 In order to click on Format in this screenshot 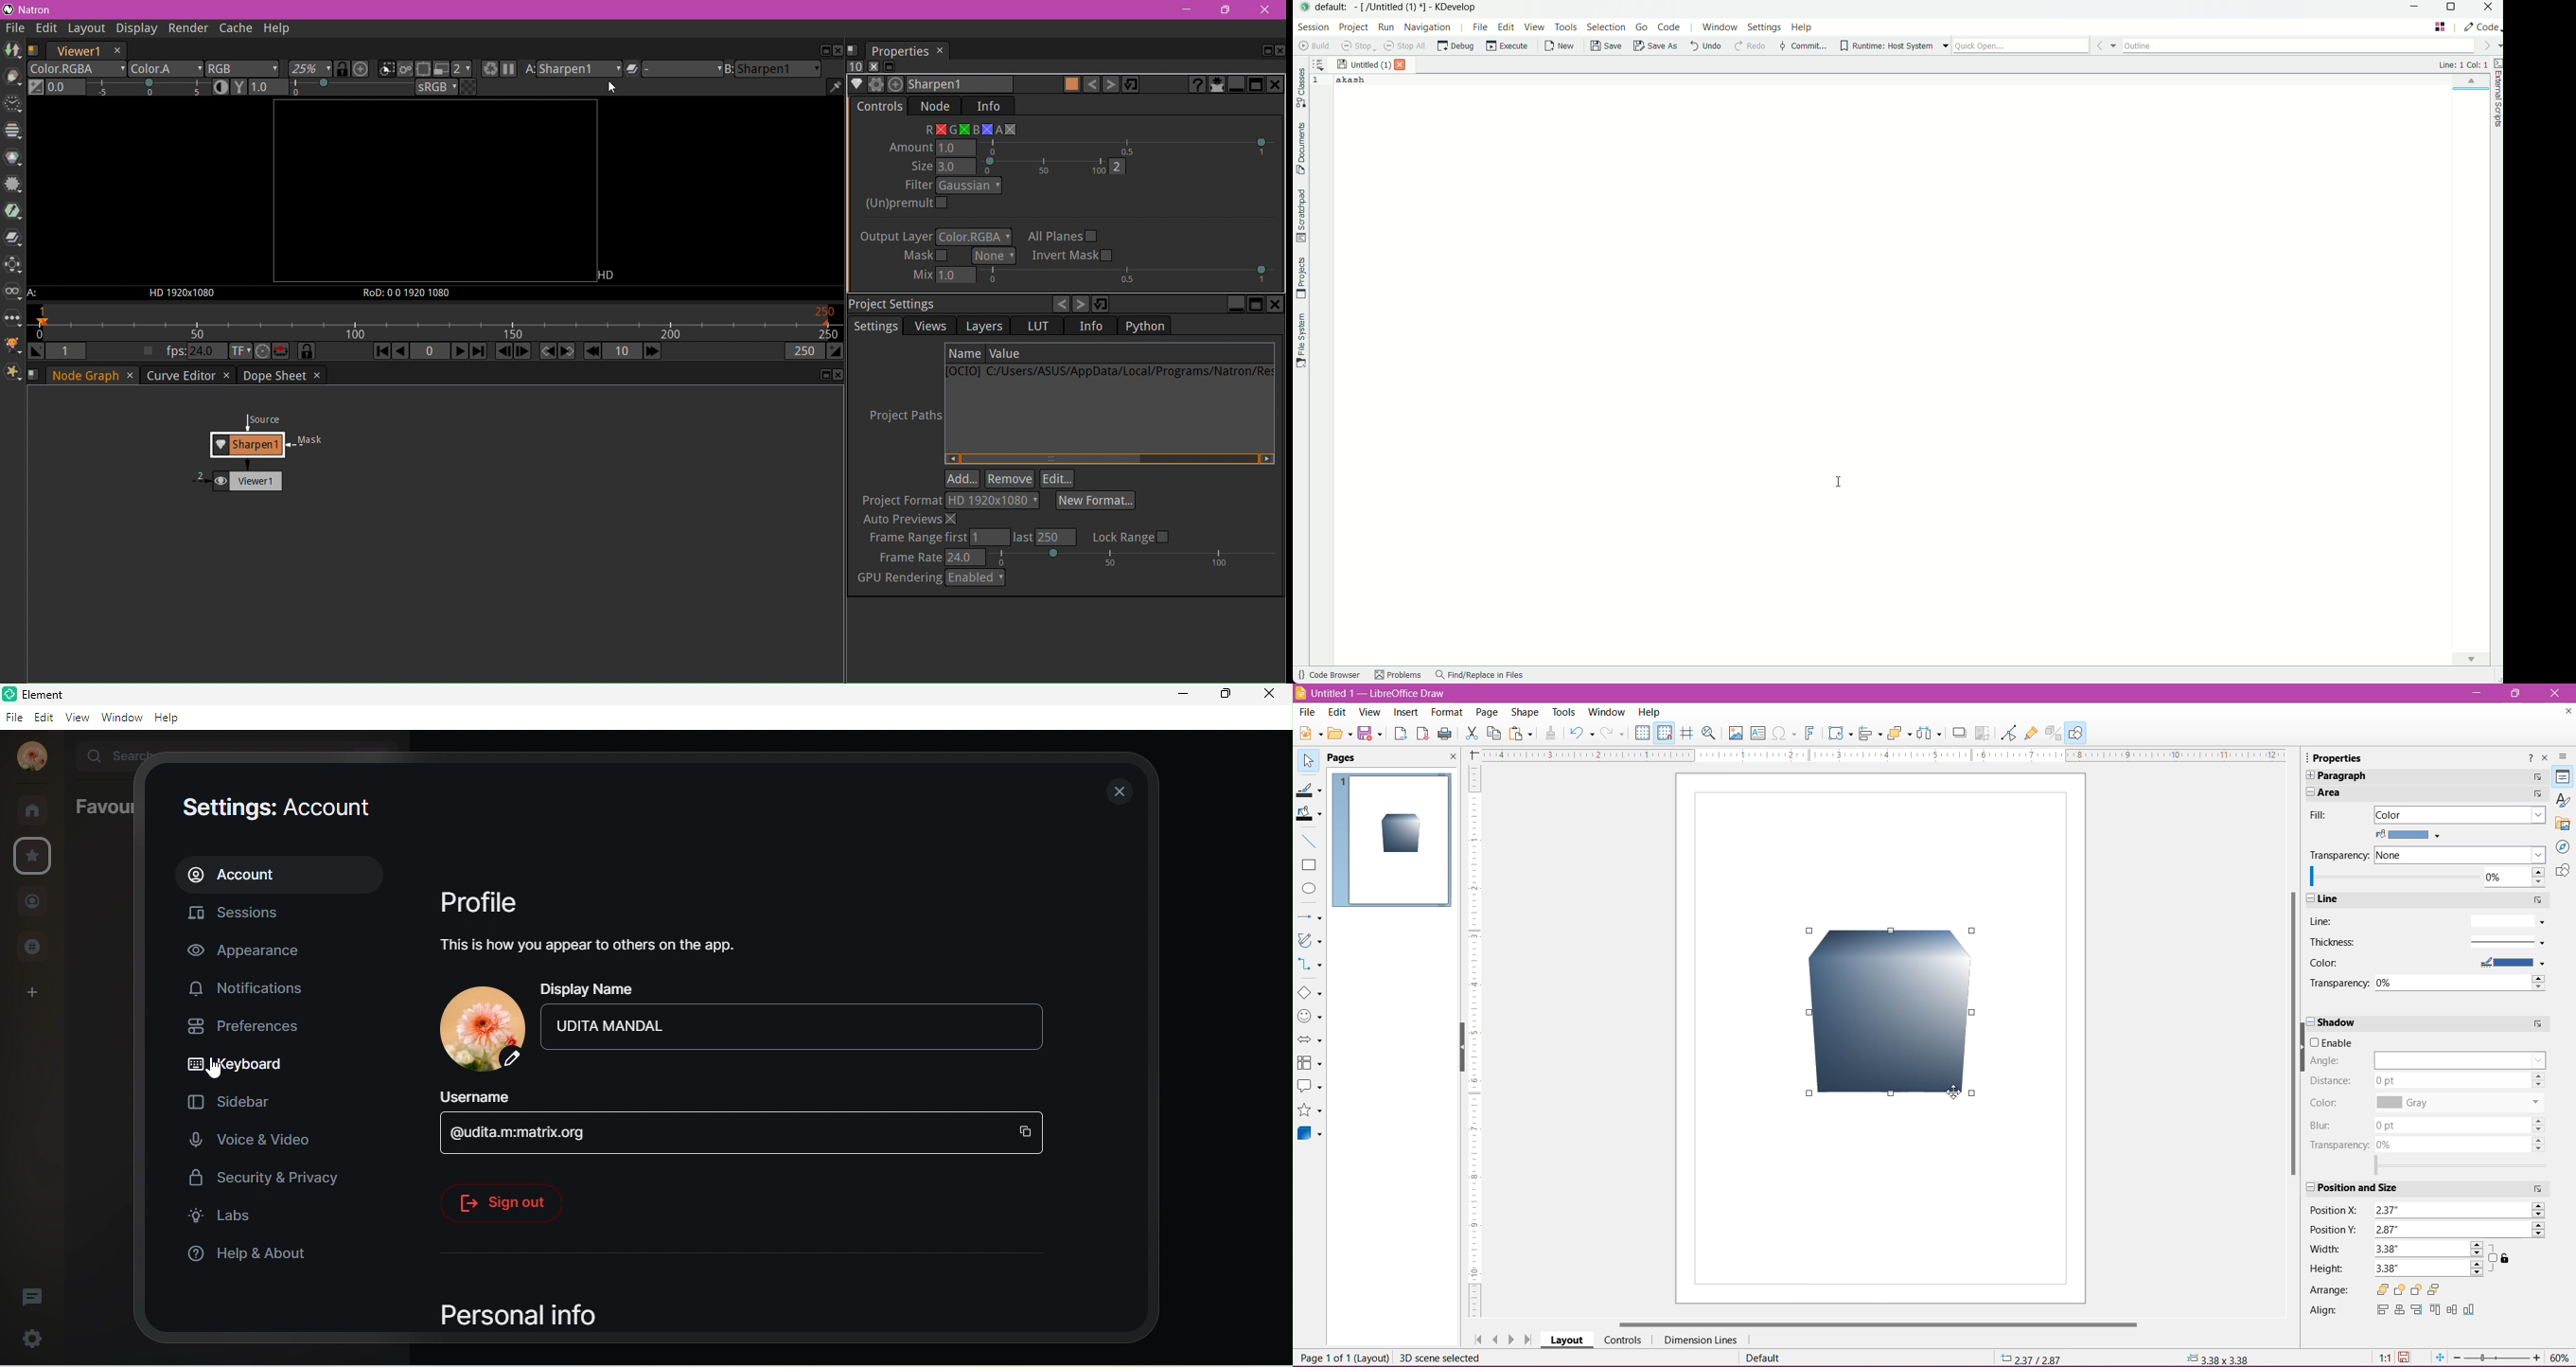, I will do `click(1446, 713)`.